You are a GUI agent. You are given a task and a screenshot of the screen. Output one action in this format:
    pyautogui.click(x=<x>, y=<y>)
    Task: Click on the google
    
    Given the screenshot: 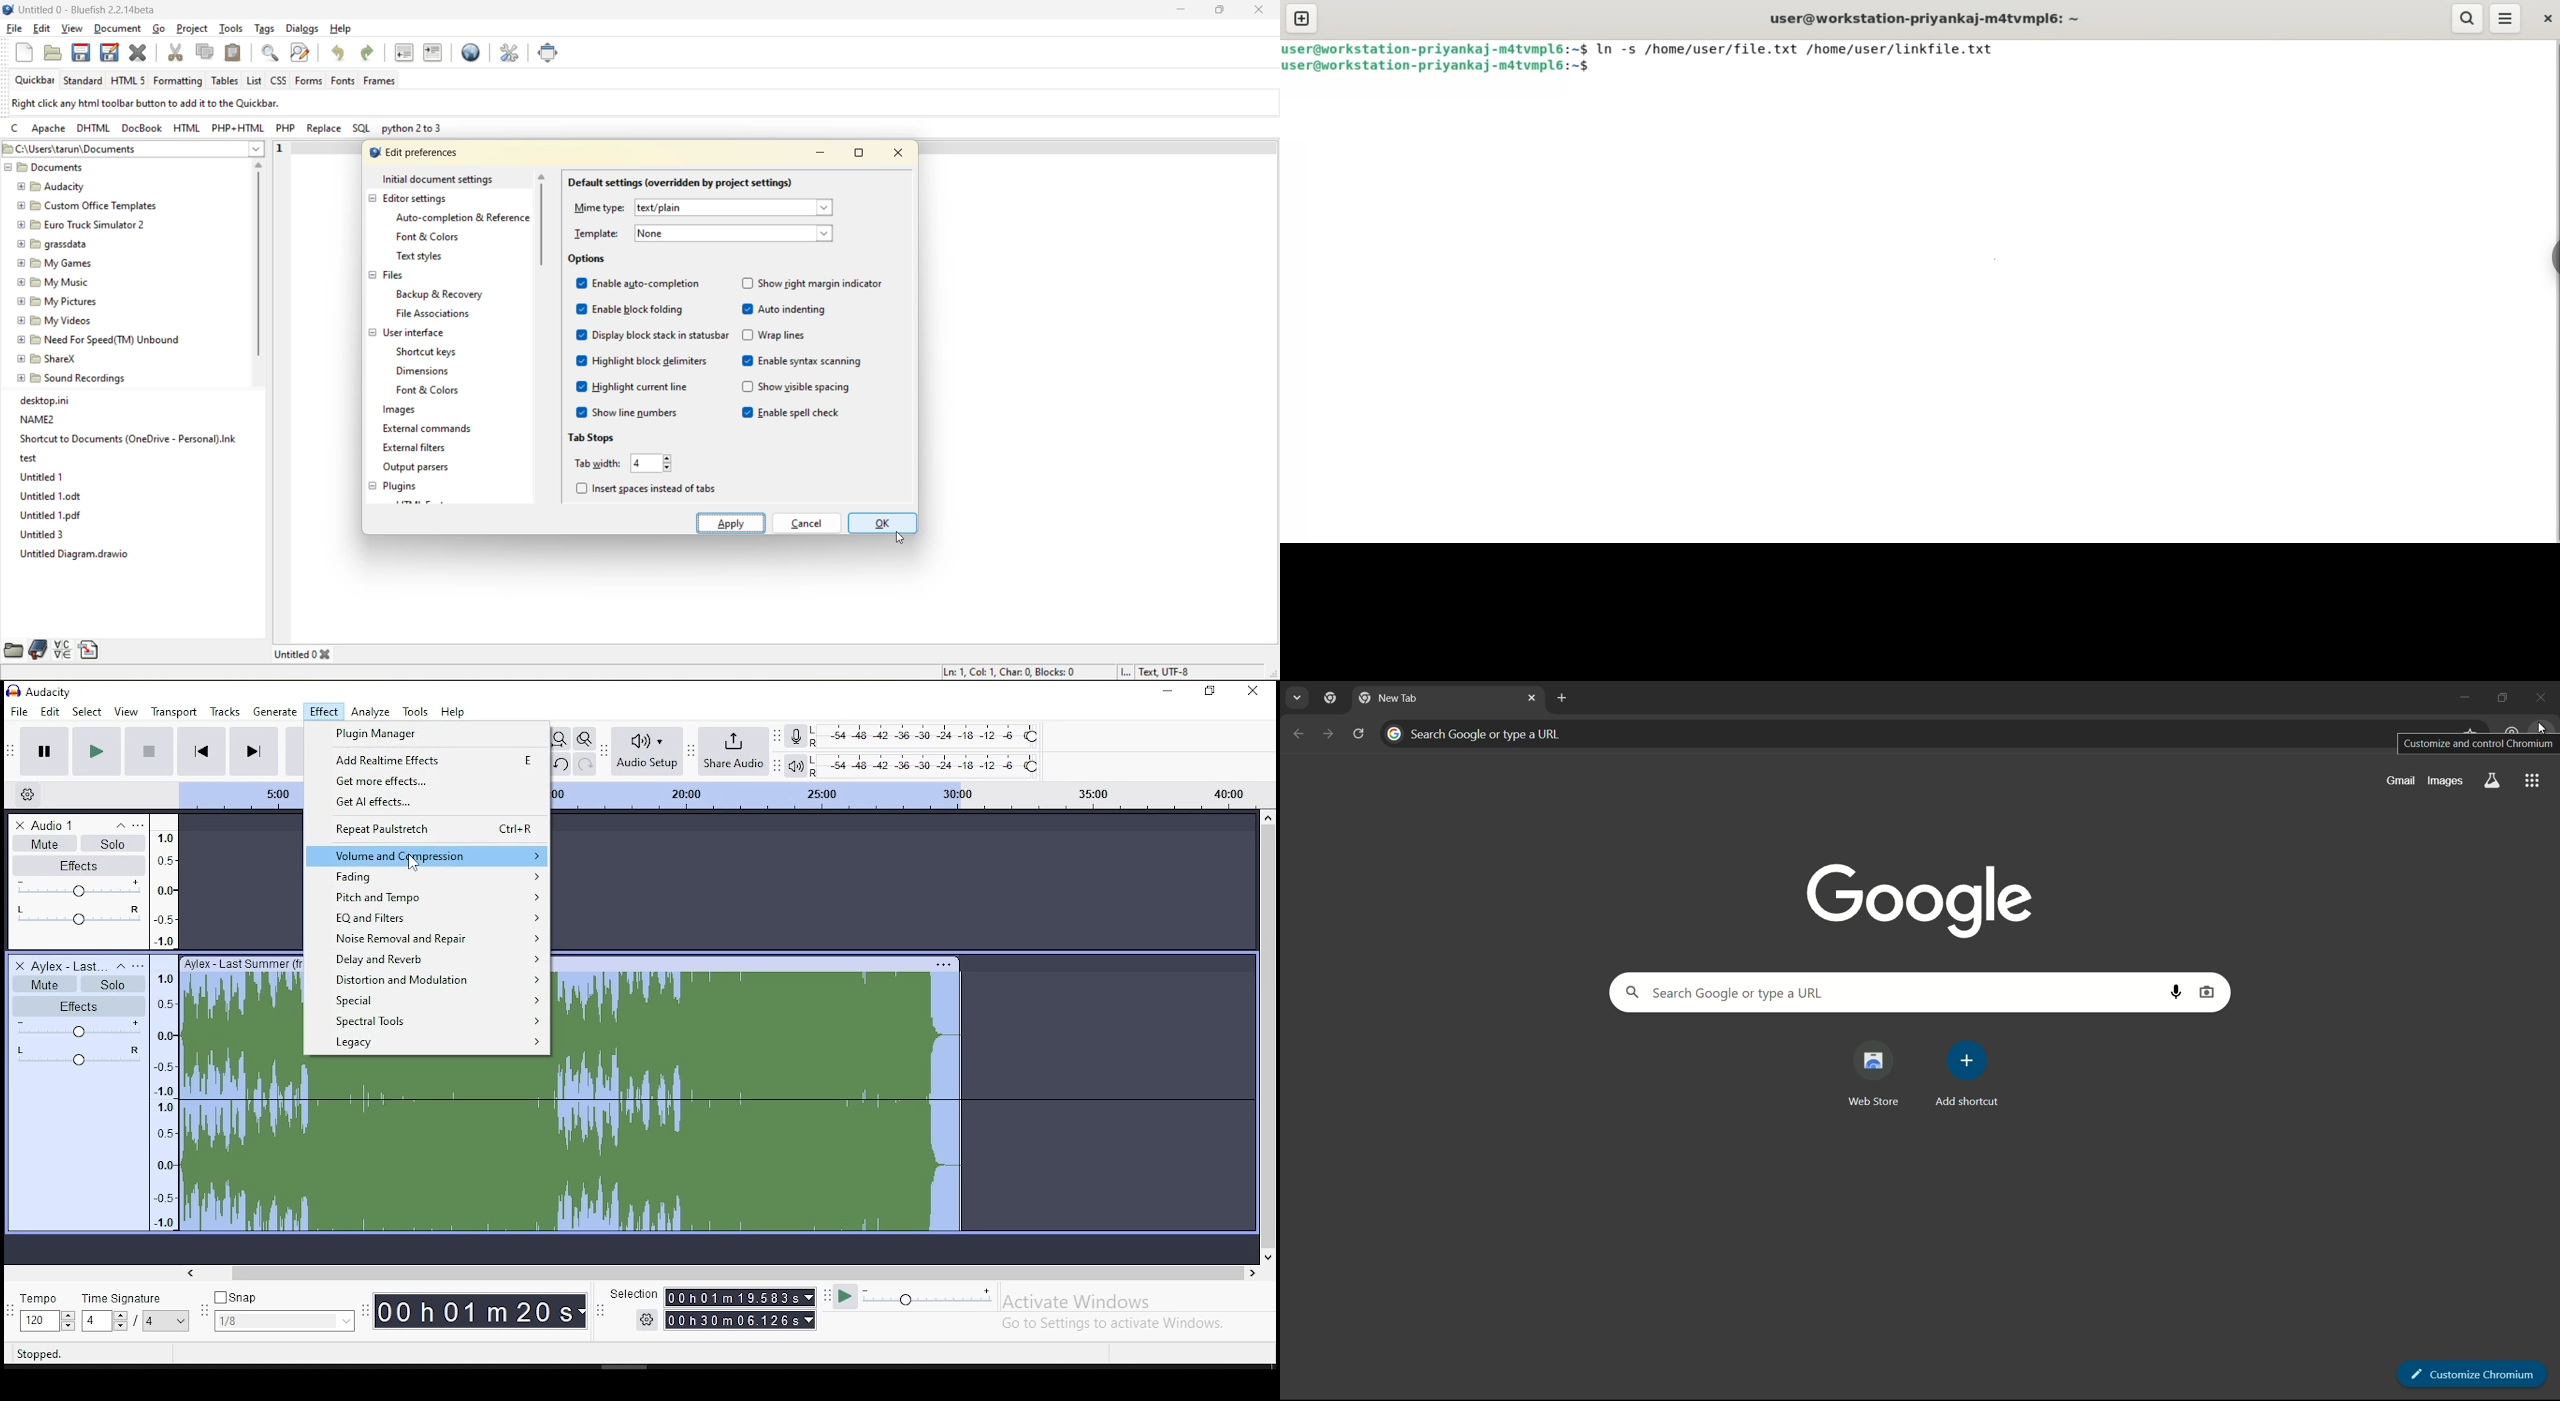 What is the action you would take?
    pyautogui.click(x=1921, y=900)
    